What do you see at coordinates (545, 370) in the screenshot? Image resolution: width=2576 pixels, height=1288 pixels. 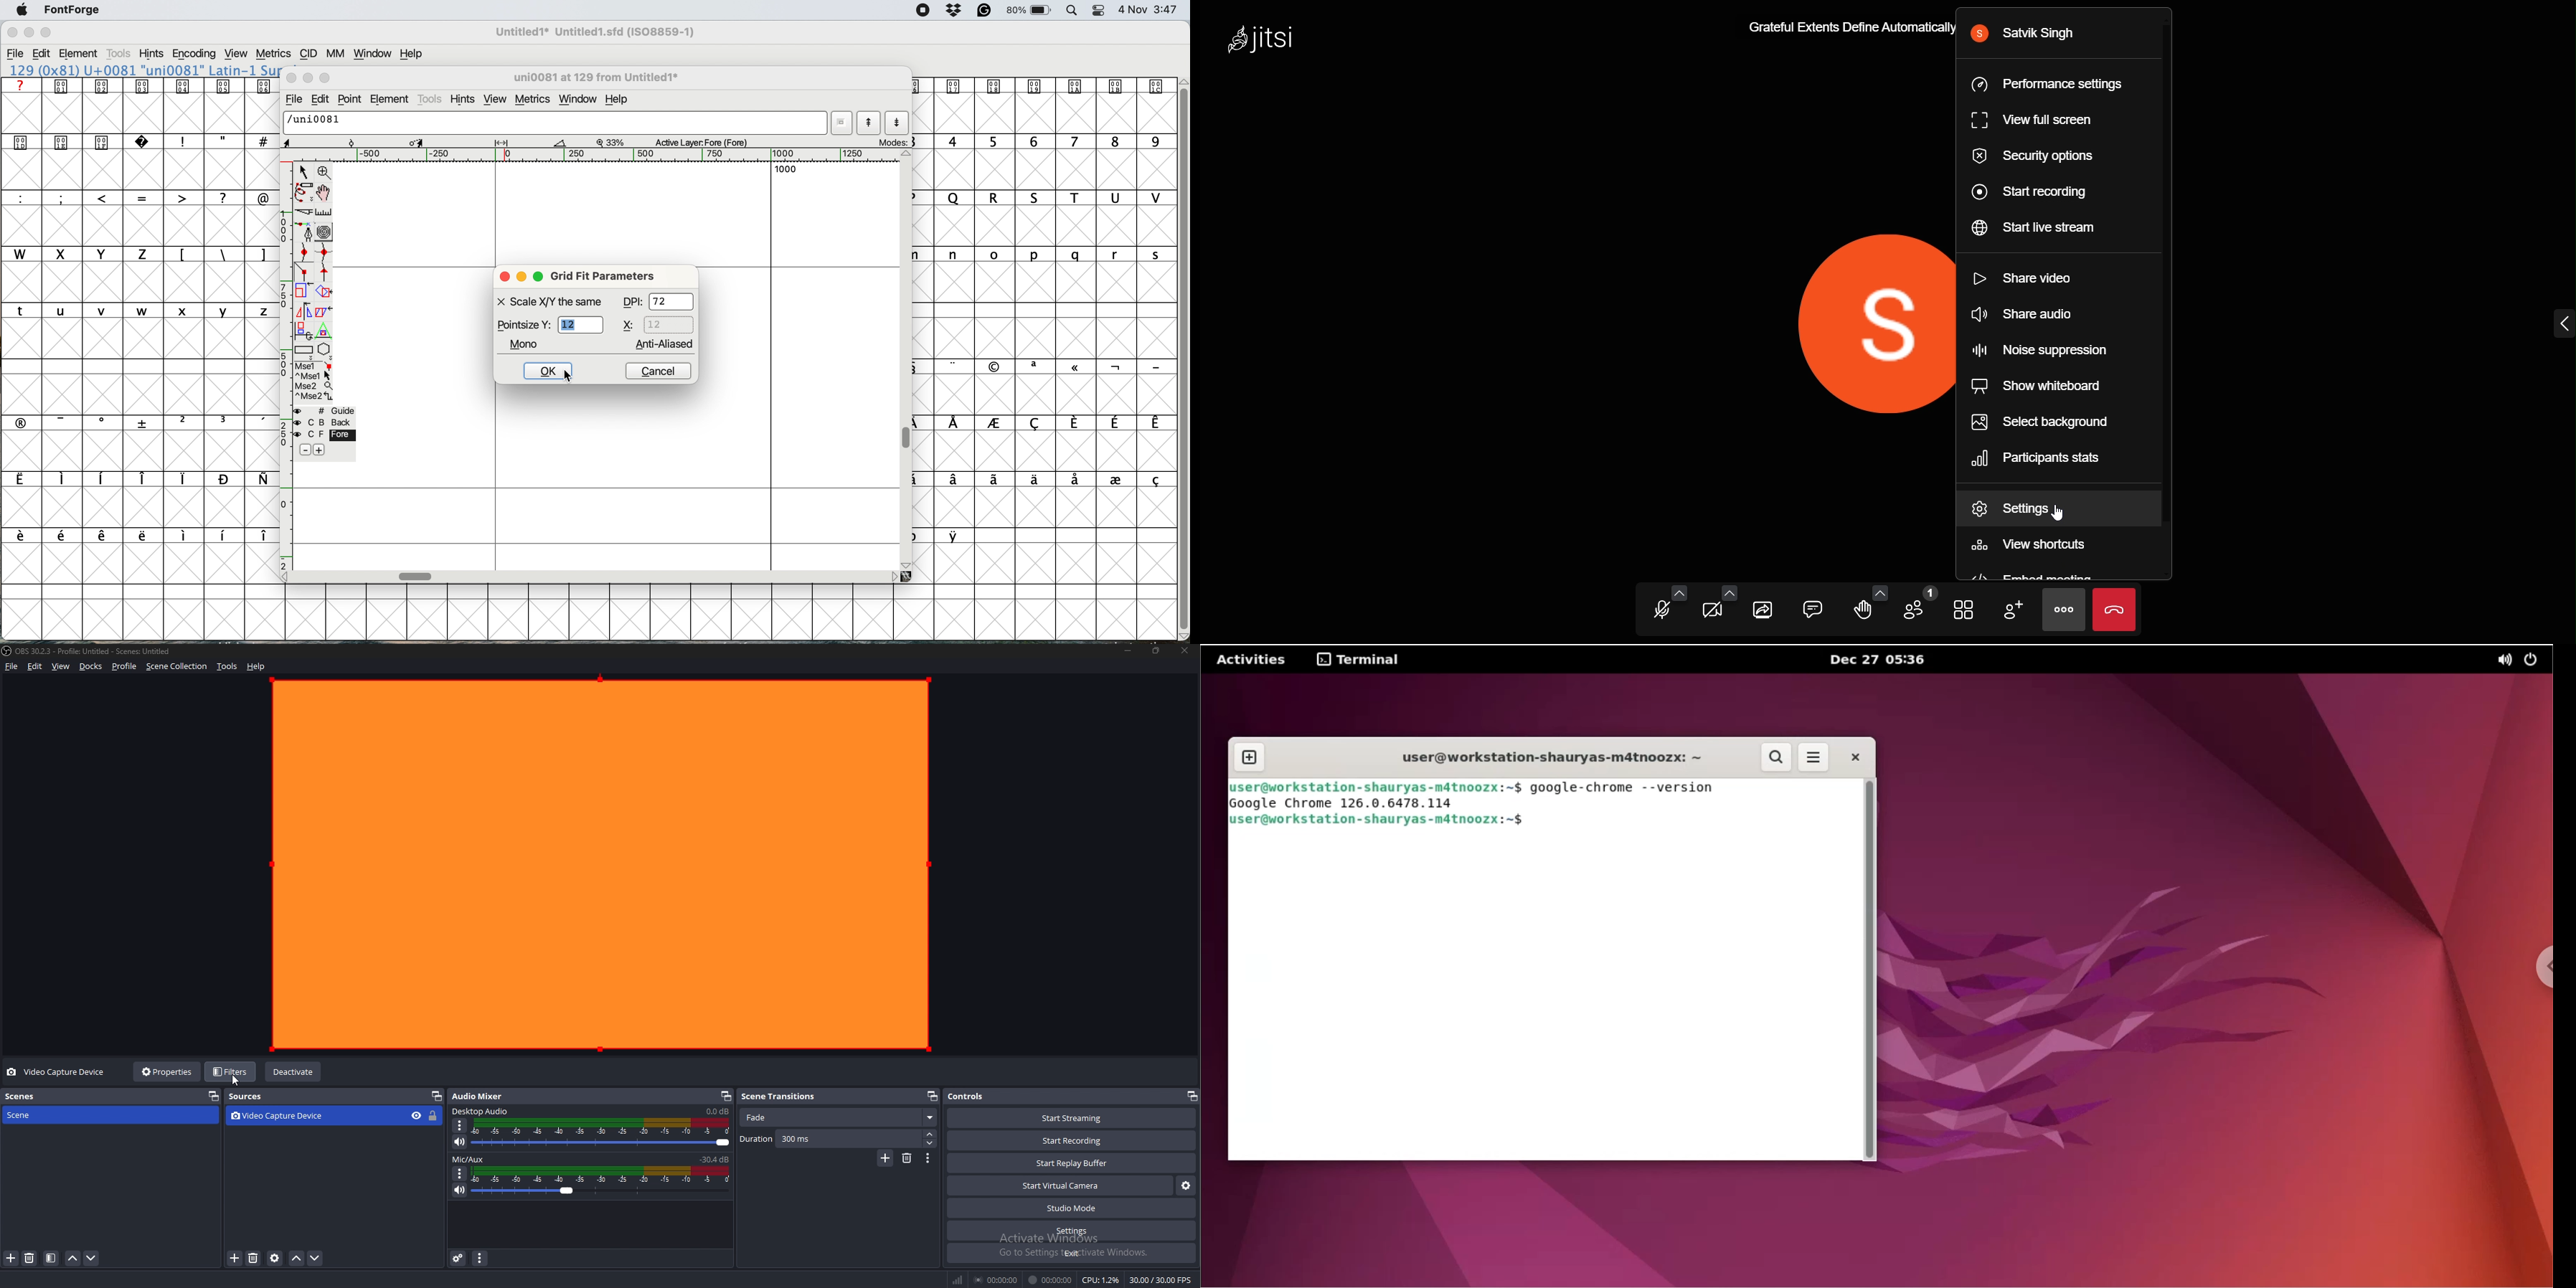 I see `k` at bounding box center [545, 370].